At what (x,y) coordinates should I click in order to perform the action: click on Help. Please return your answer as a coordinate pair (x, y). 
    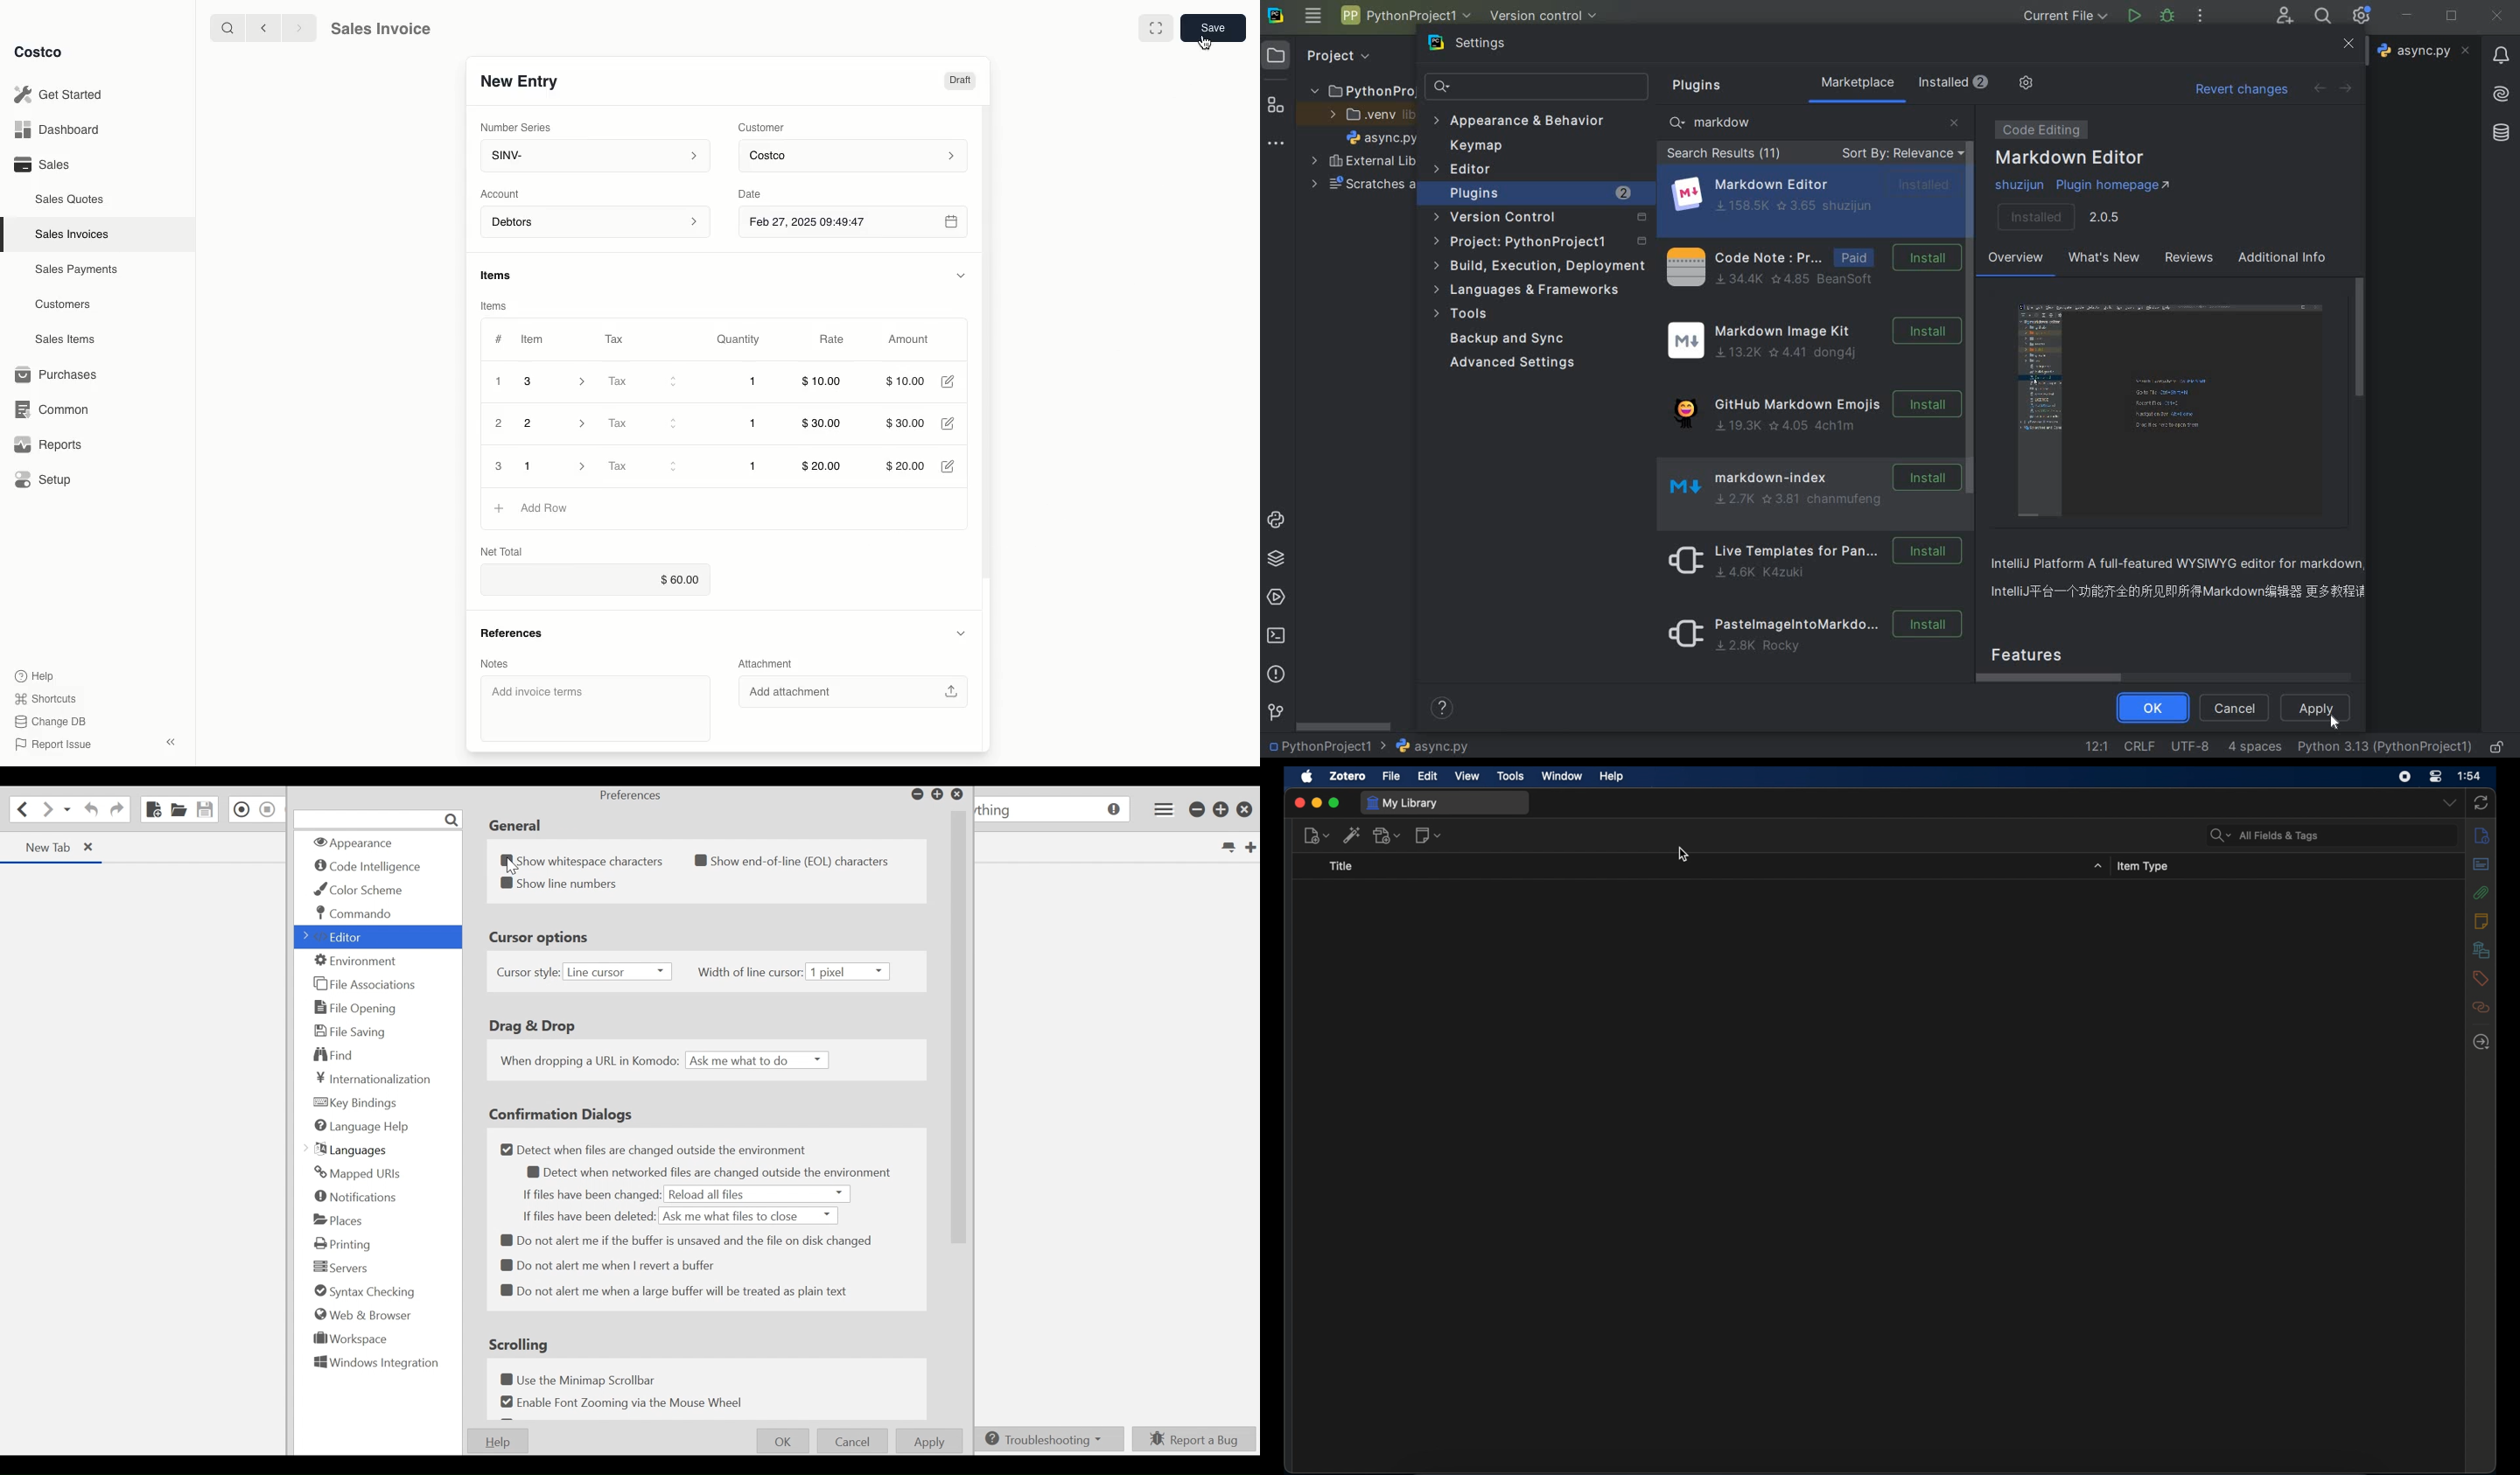
    Looking at the image, I should click on (36, 675).